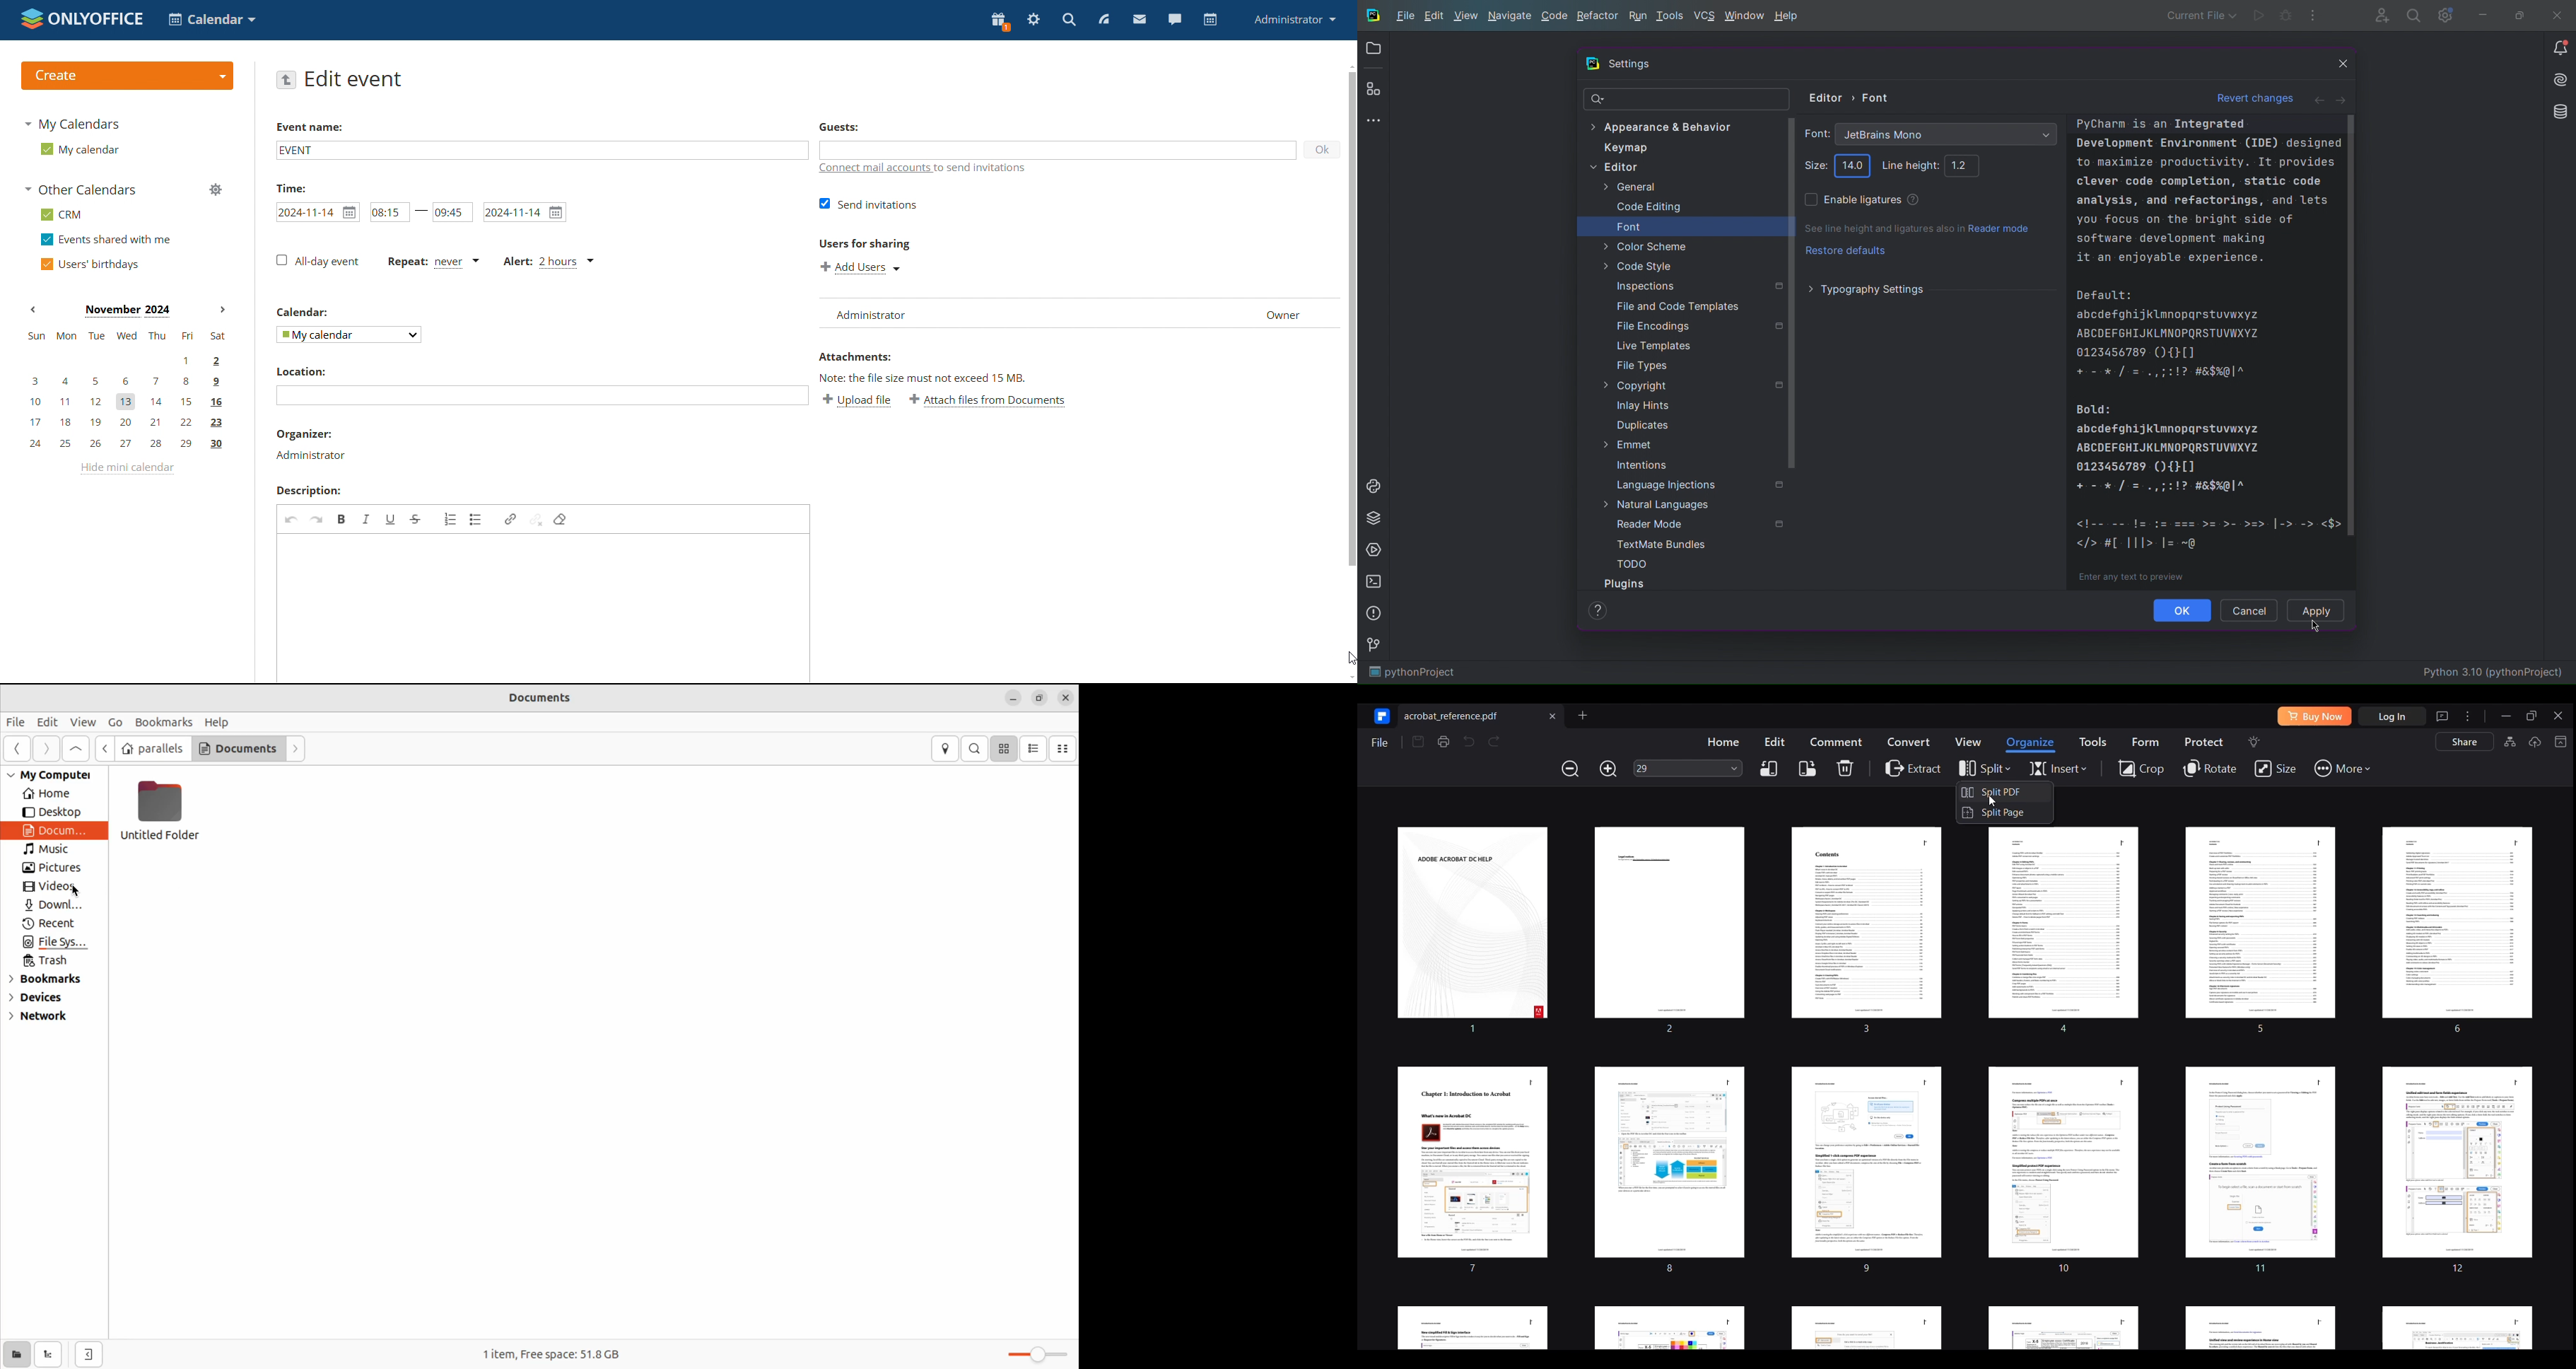 This screenshot has width=2576, height=1372. Describe the element at coordinates (433, 264) in the screenshot. I see `event repetition` at that location.